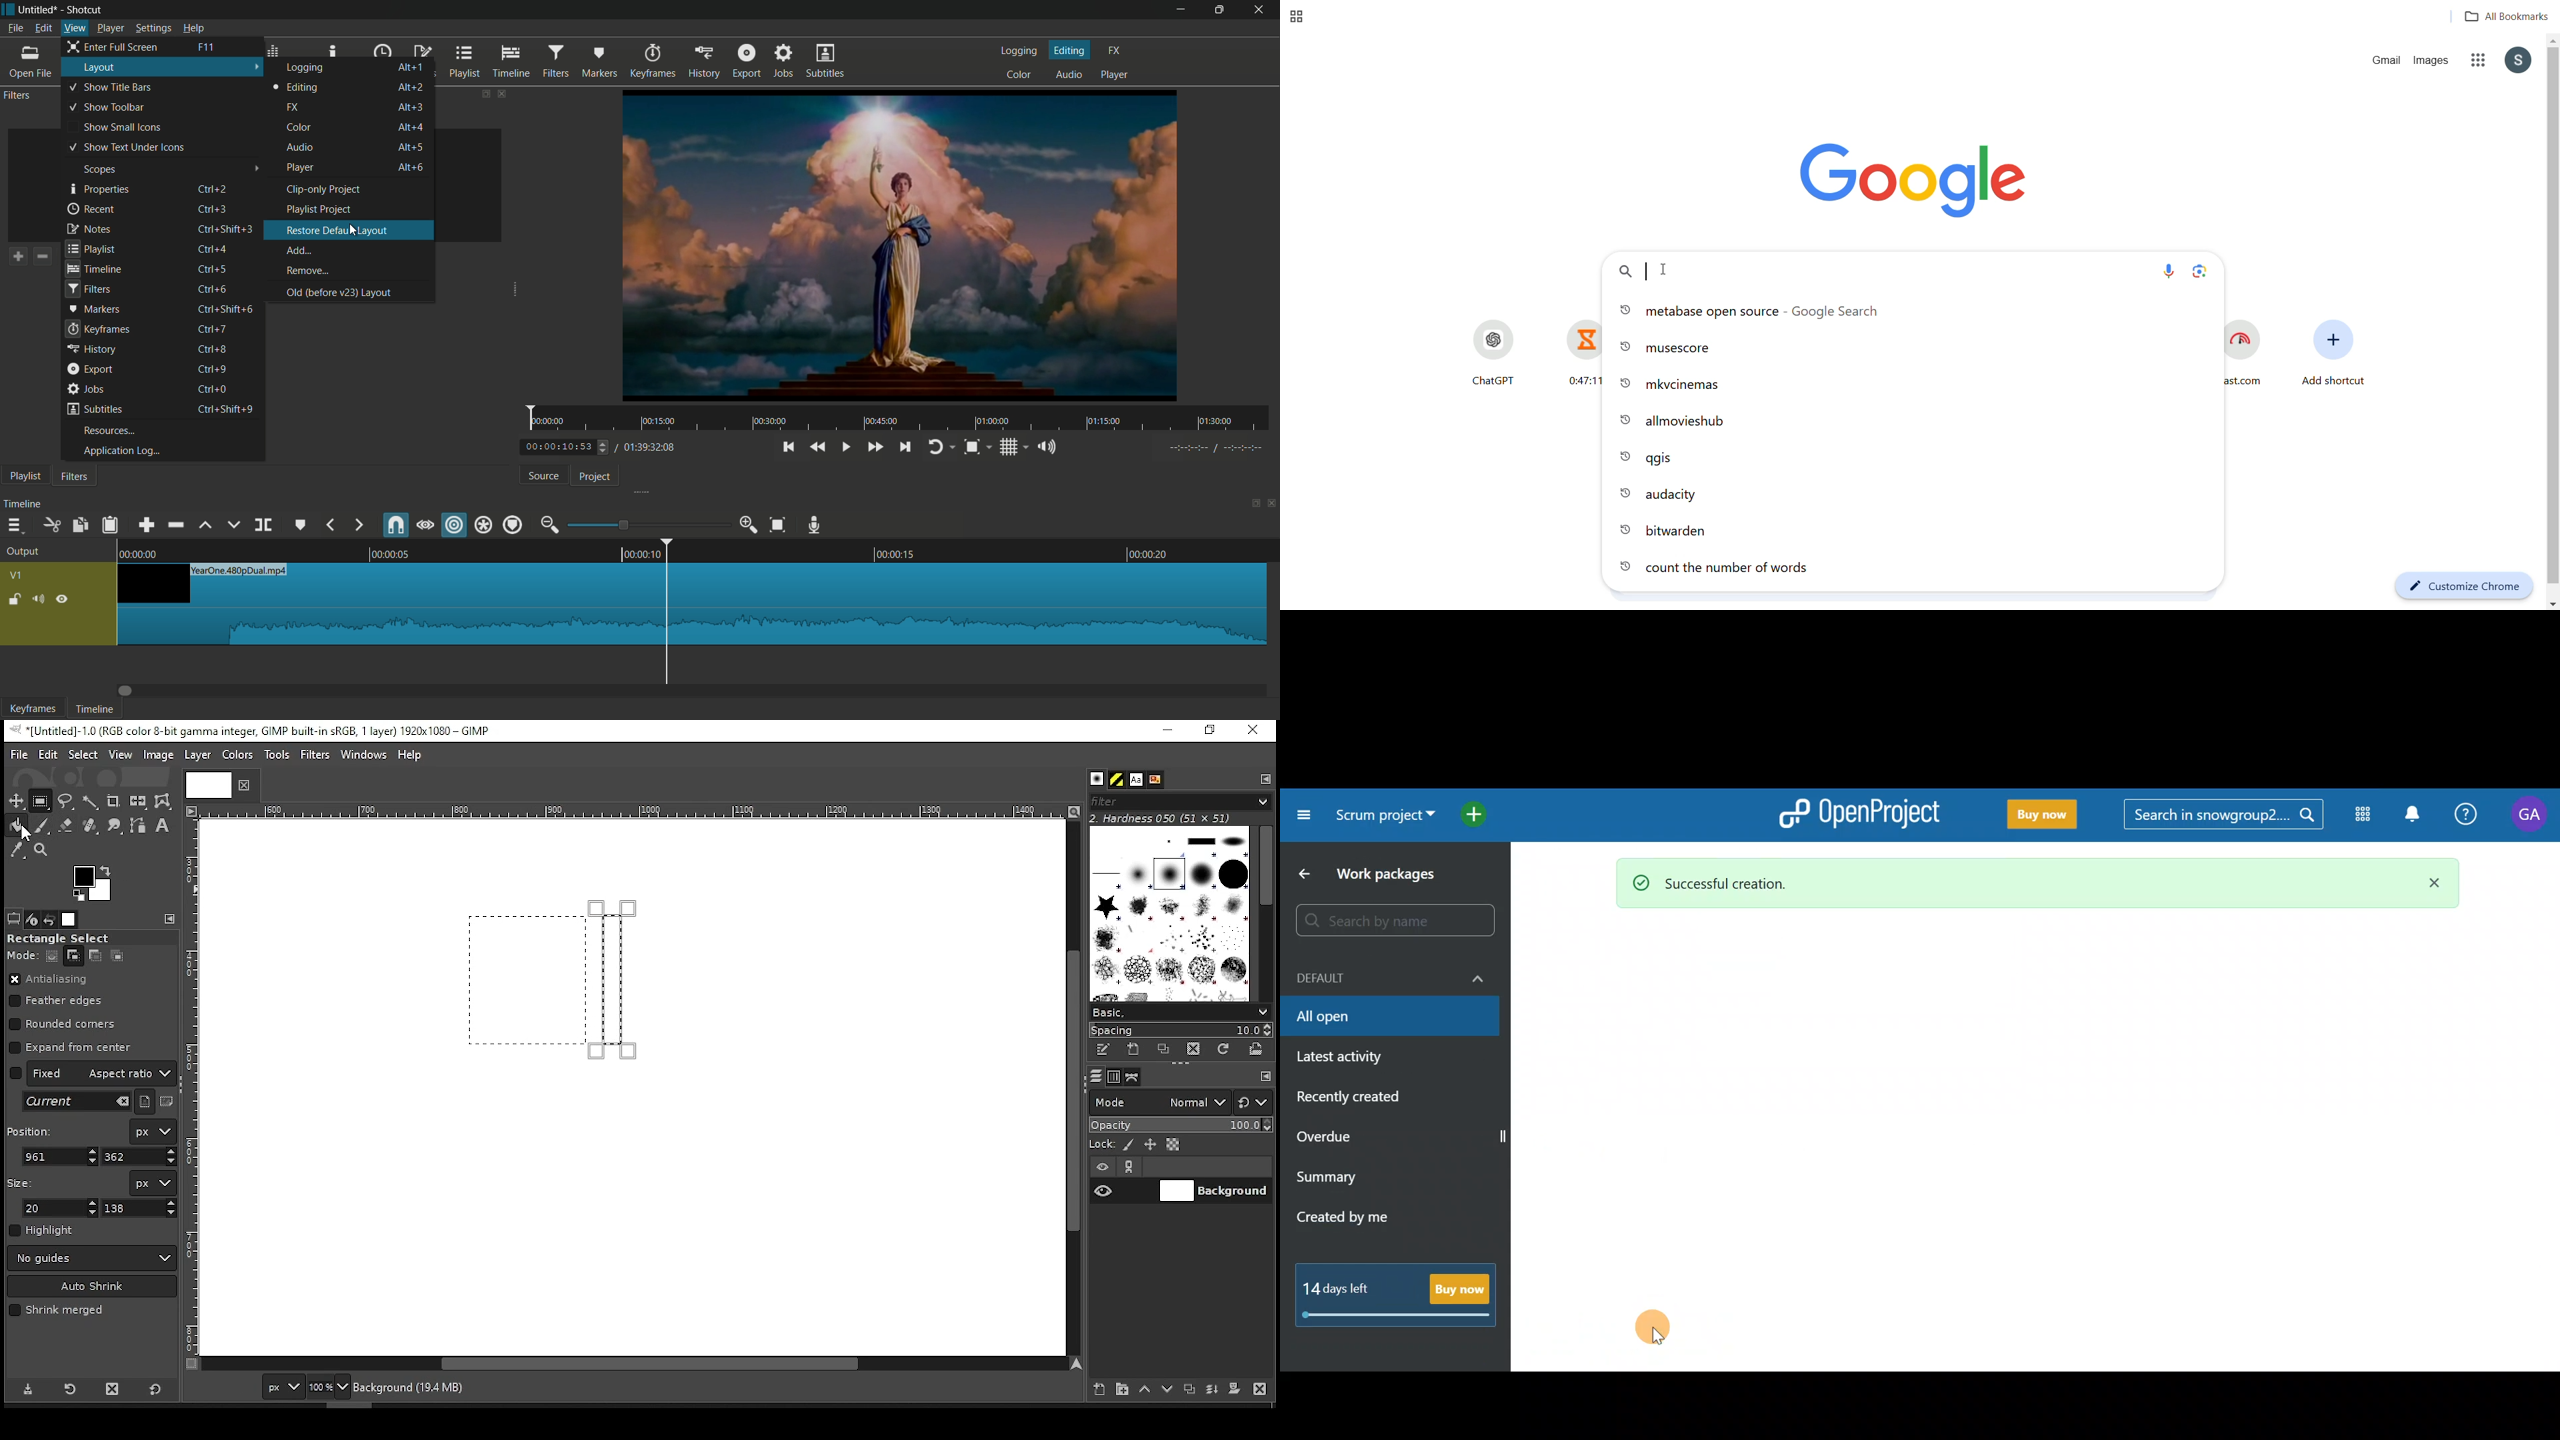 This screenshot has height=1456, width=2576. Describe the element at coordinates (15, 28) in the screenshot. I see `file menu` at that location.